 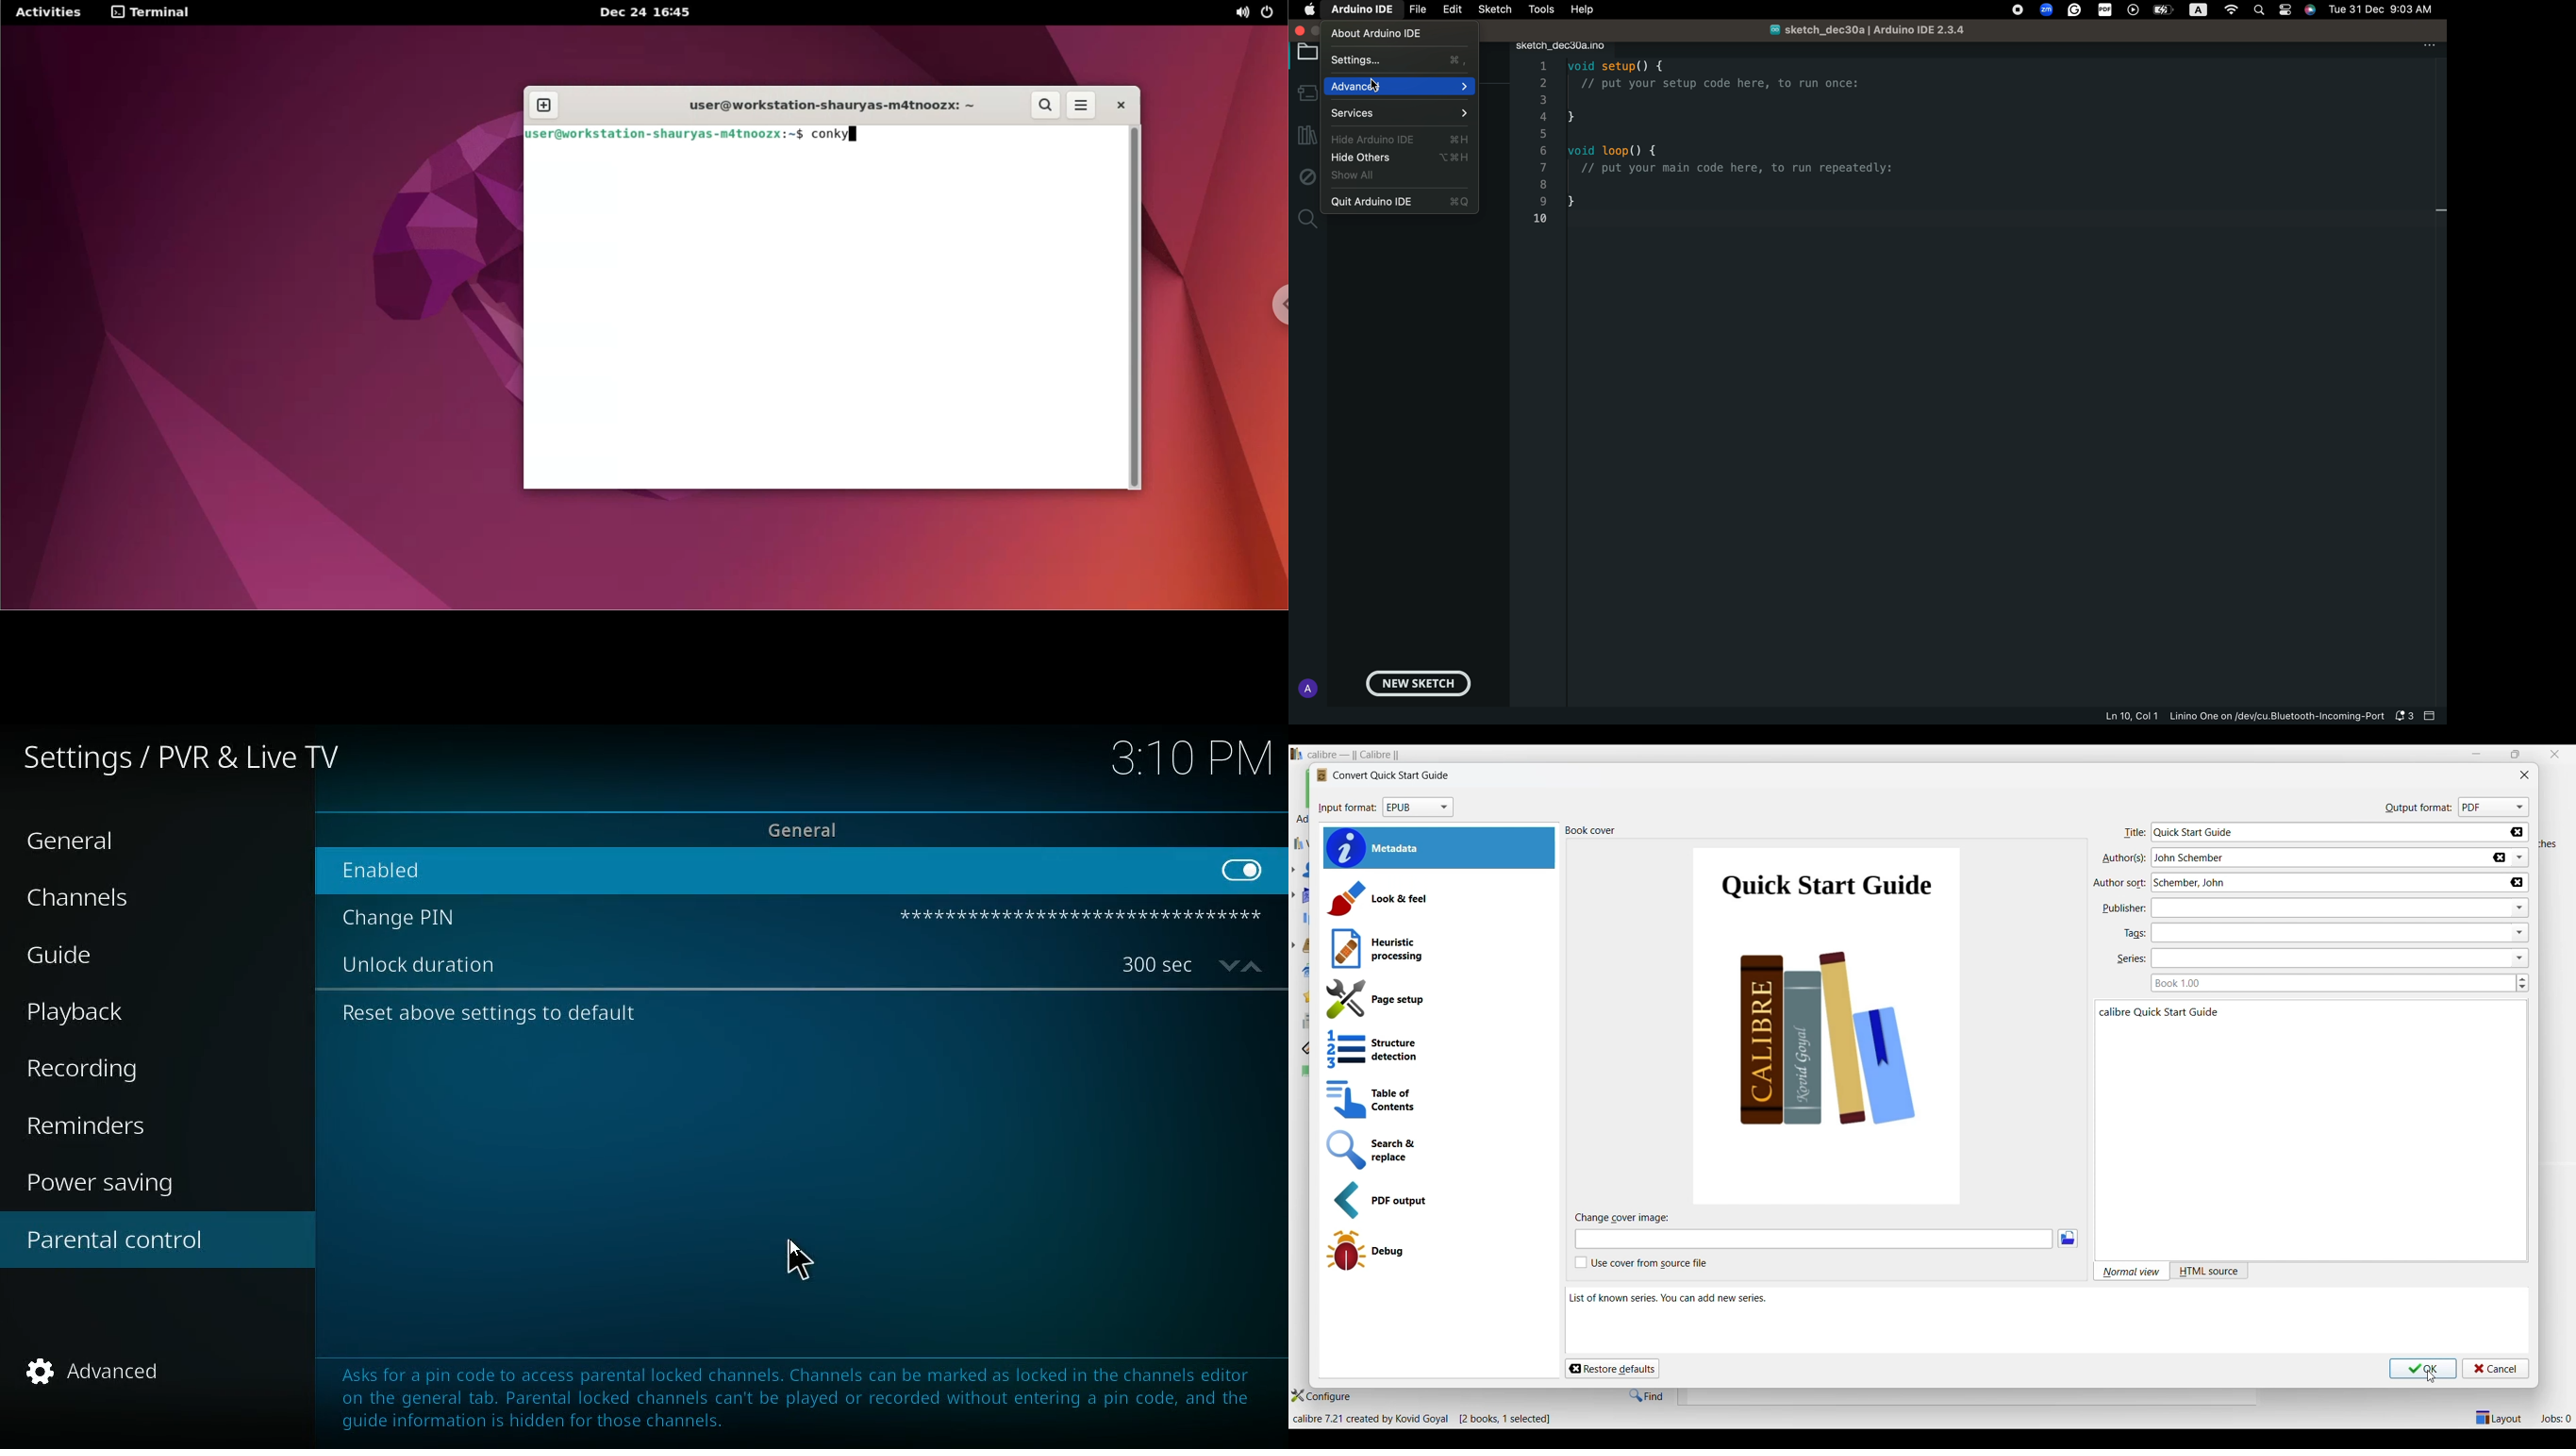 What do you see at coordinates (2383, 9) in the screenshot?
I see `Date` at bounding box center [2383, 9].